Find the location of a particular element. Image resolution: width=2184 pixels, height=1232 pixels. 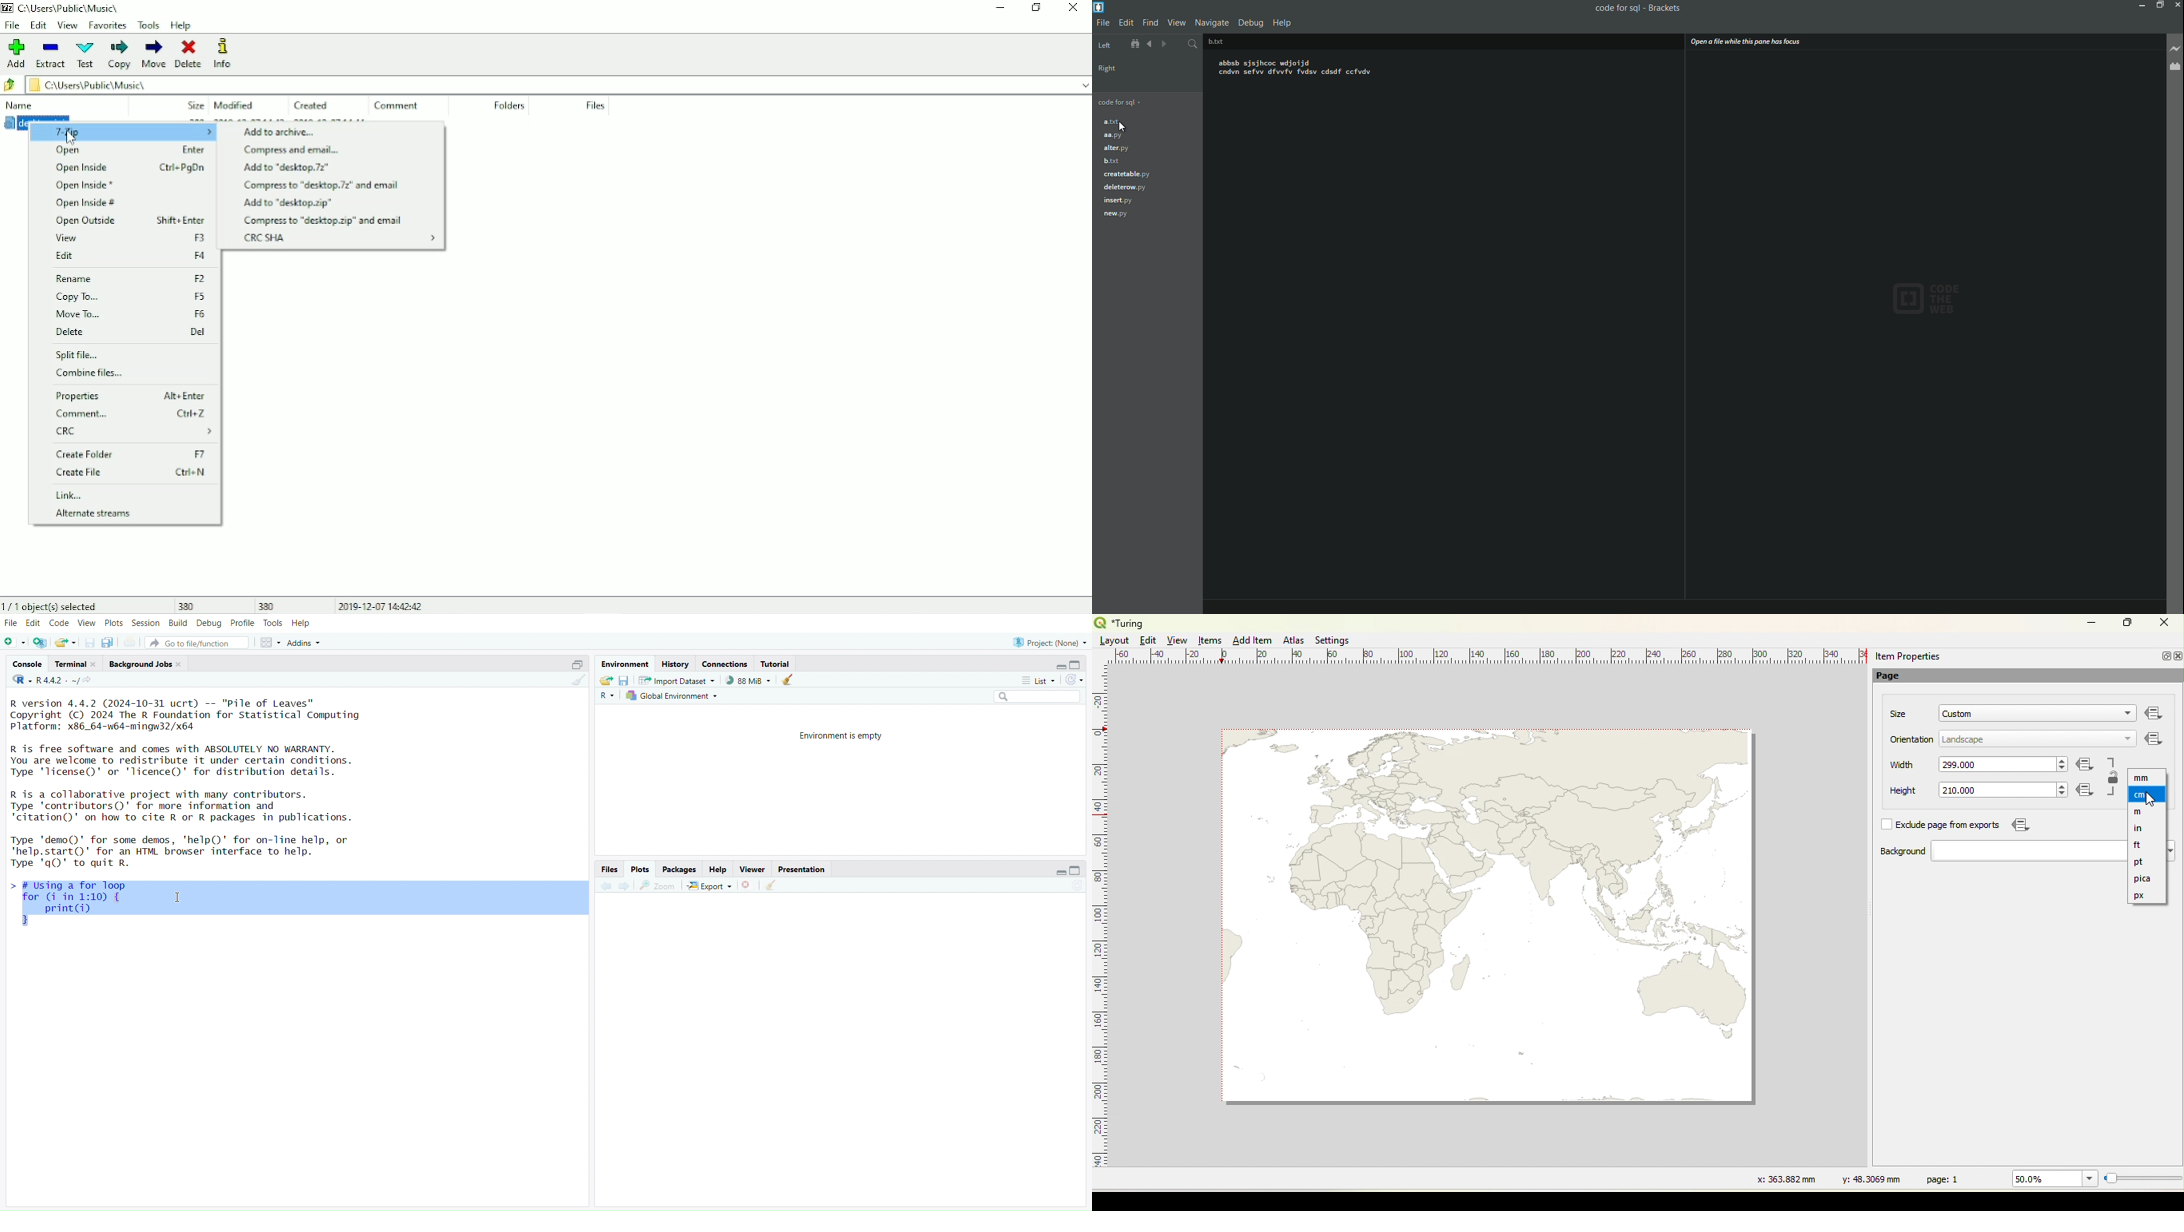

refresh list is located at coordinates (1074, 680).